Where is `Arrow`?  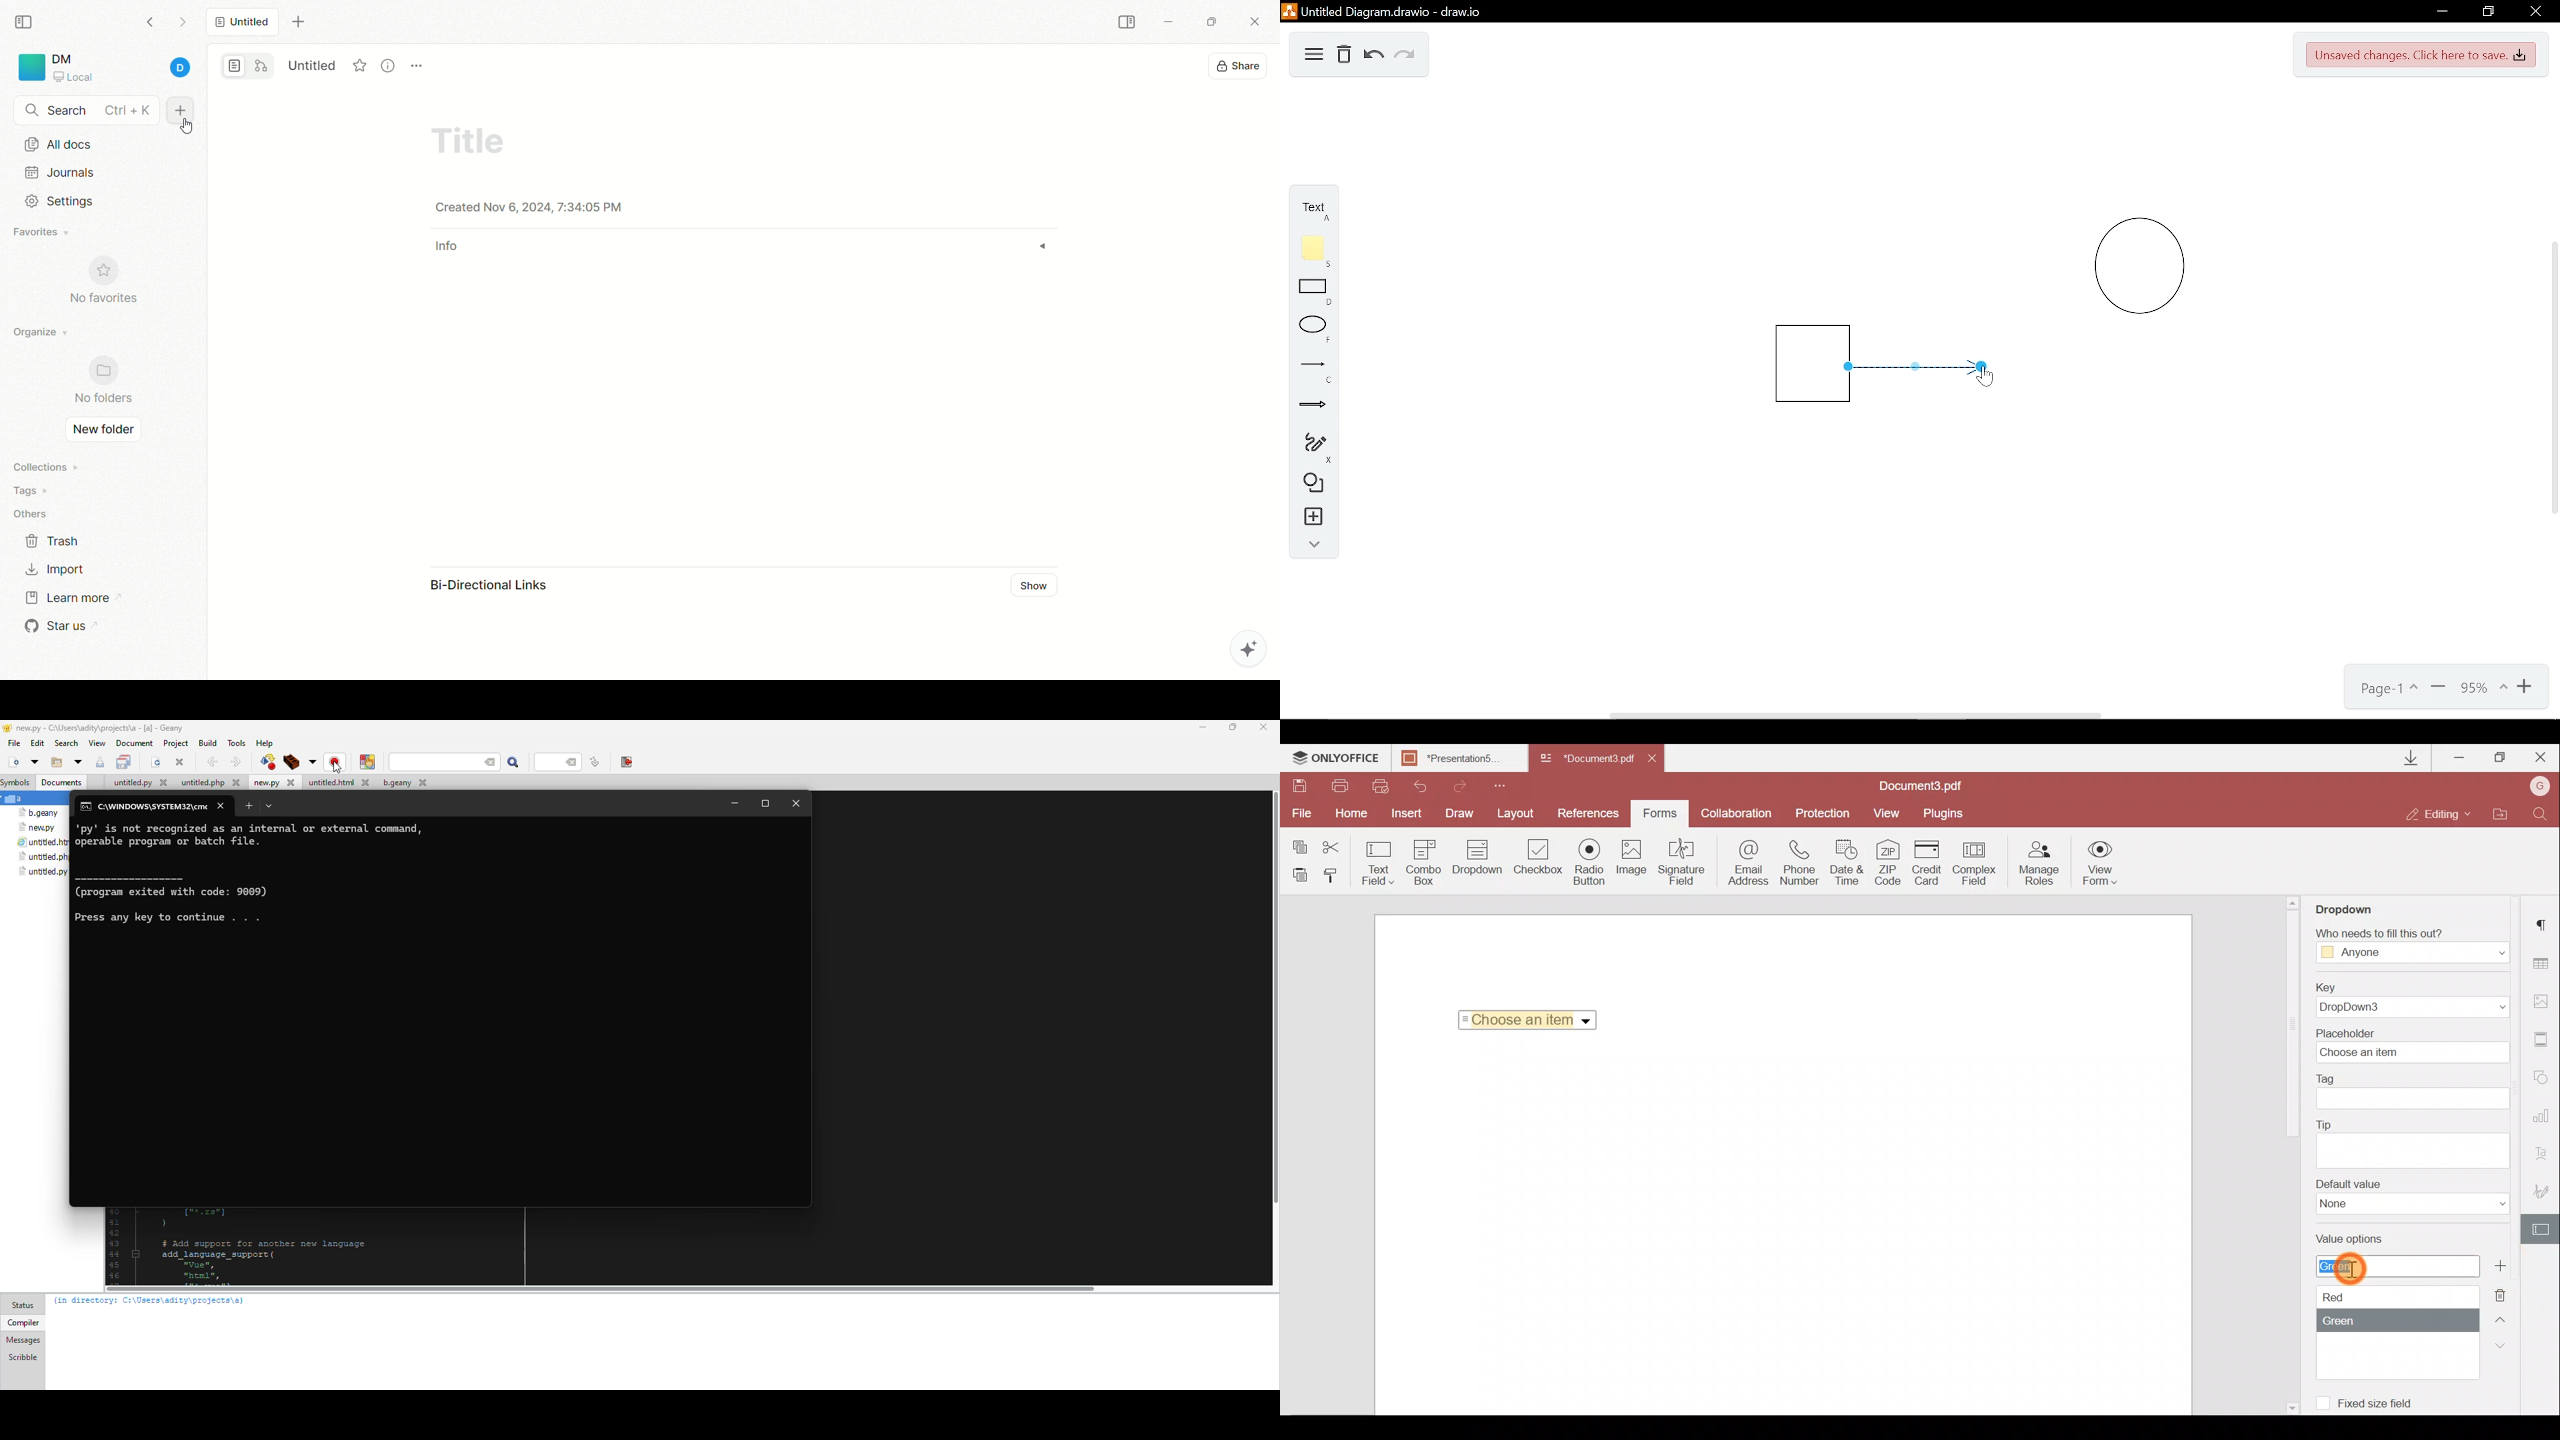
Arrow is located at coordinates (1306, 406).